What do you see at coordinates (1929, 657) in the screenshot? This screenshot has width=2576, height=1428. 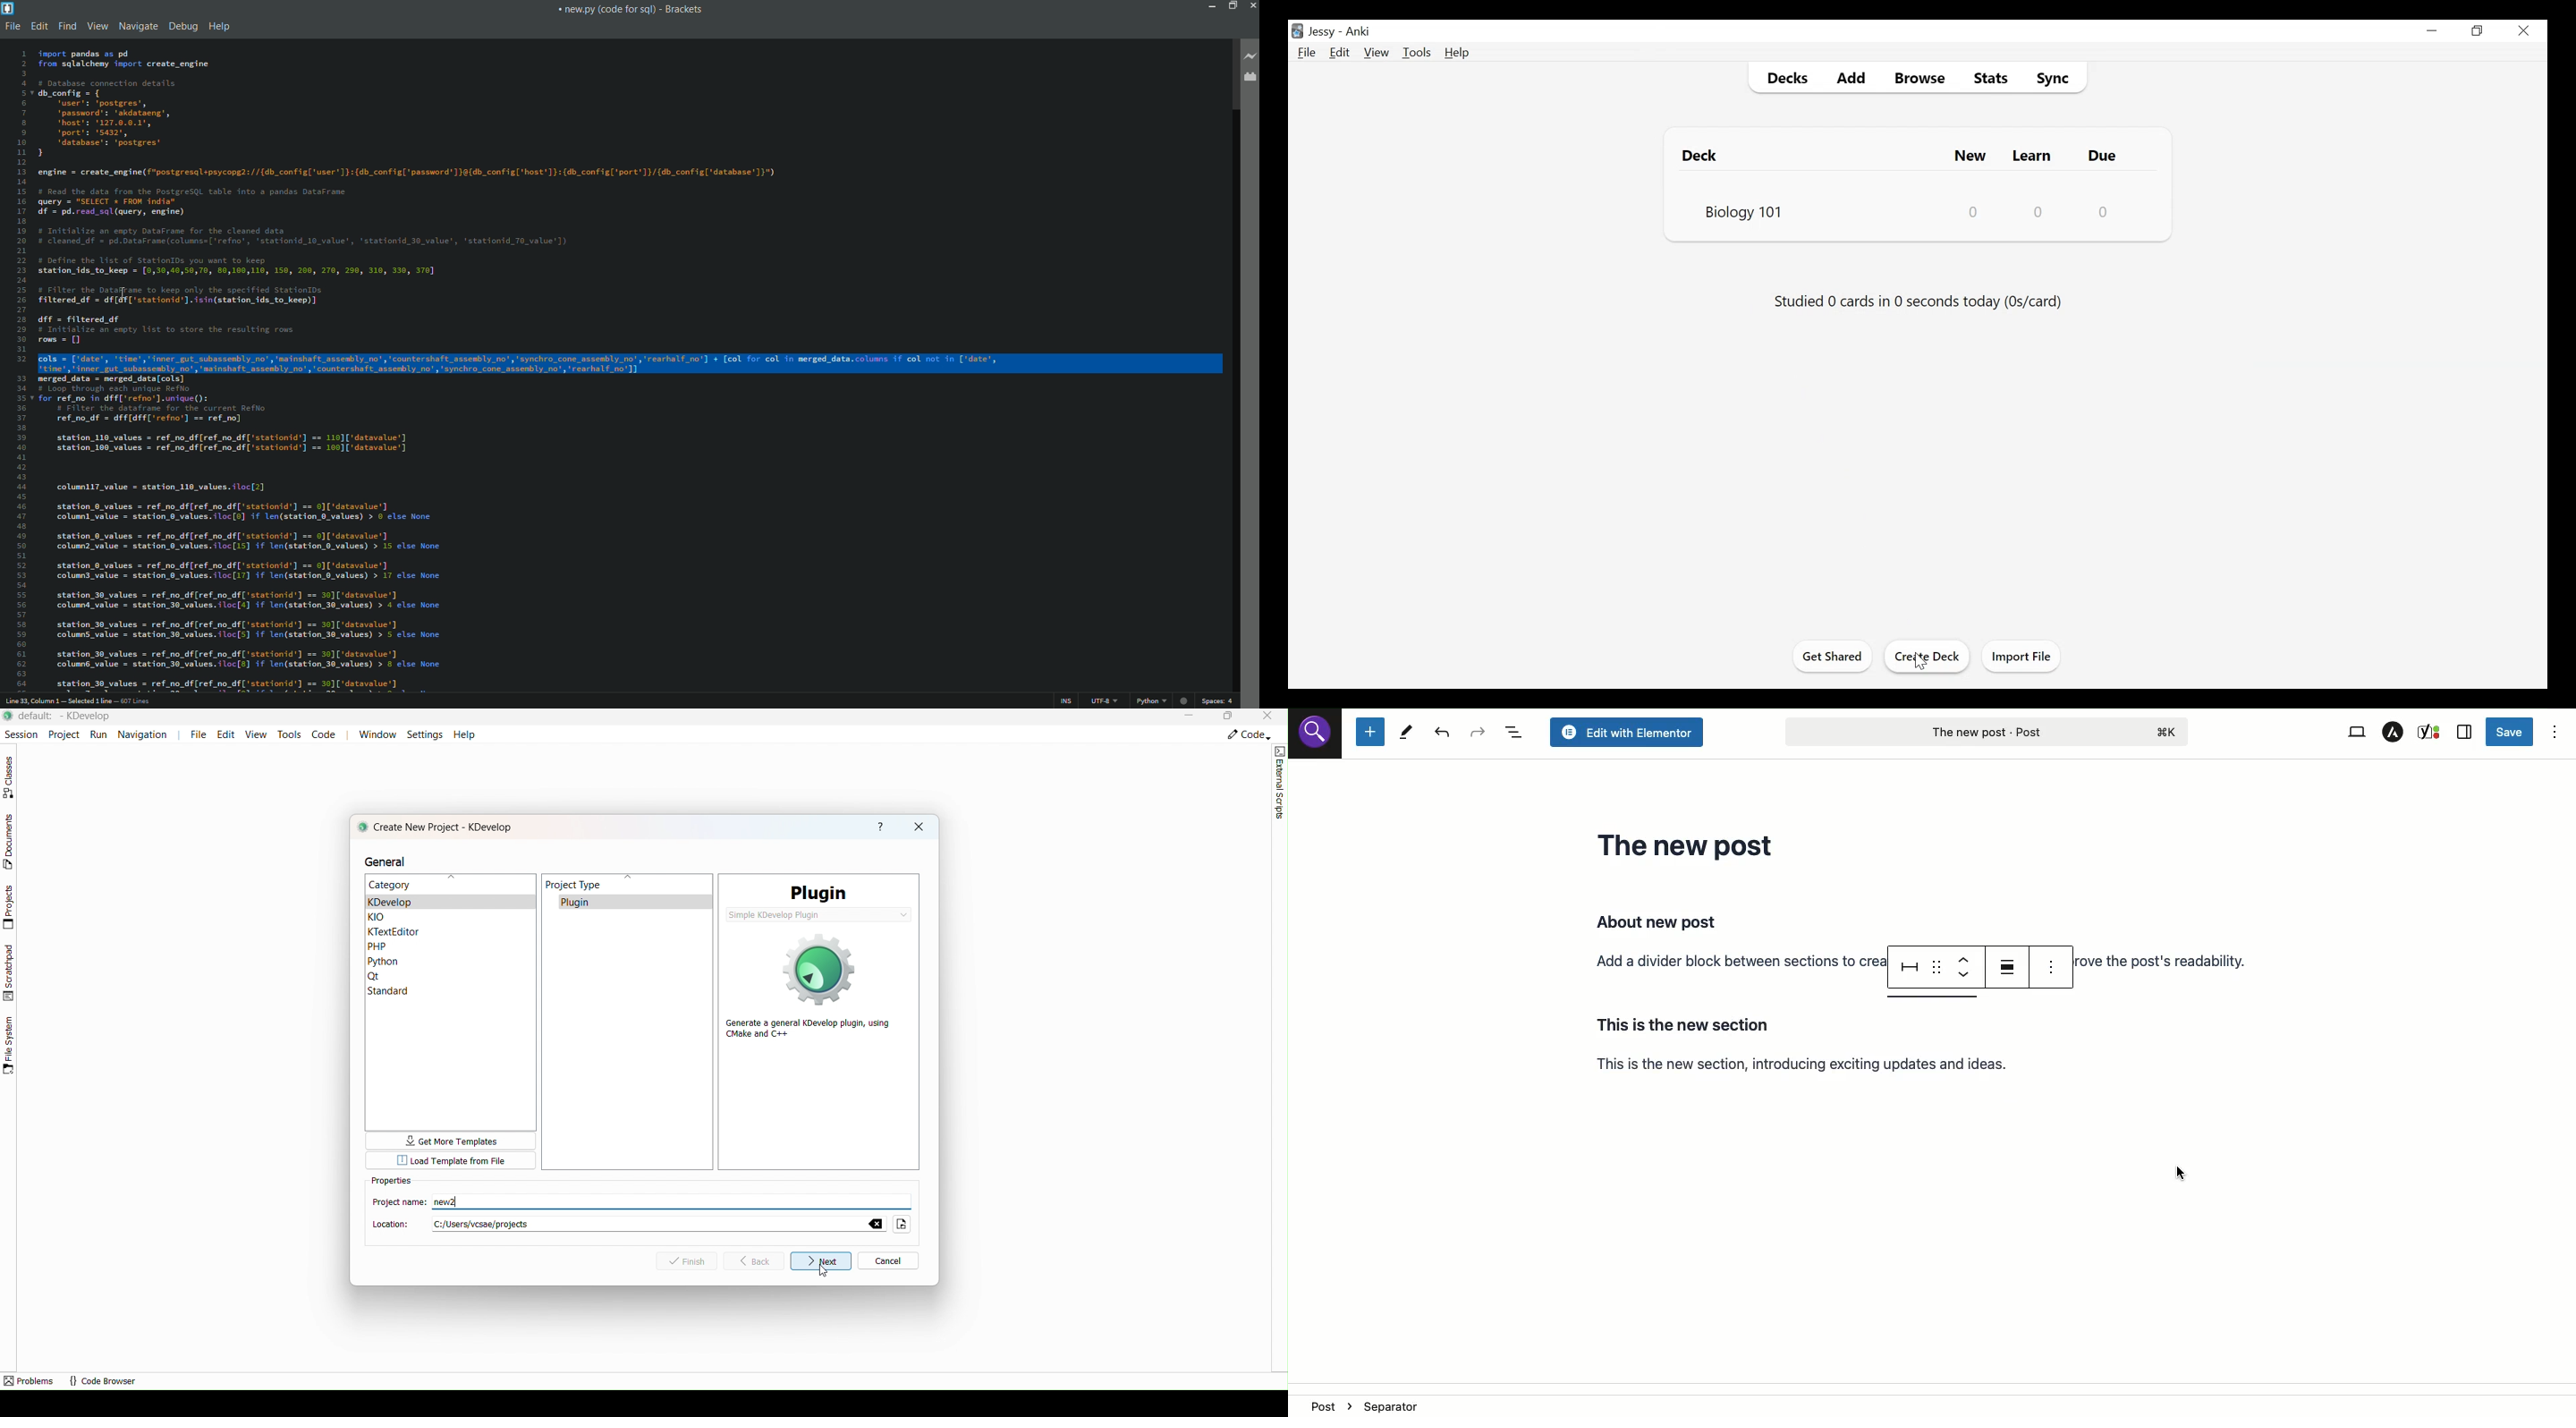 I see `Create Deck` at bounding box center [1929, 657].